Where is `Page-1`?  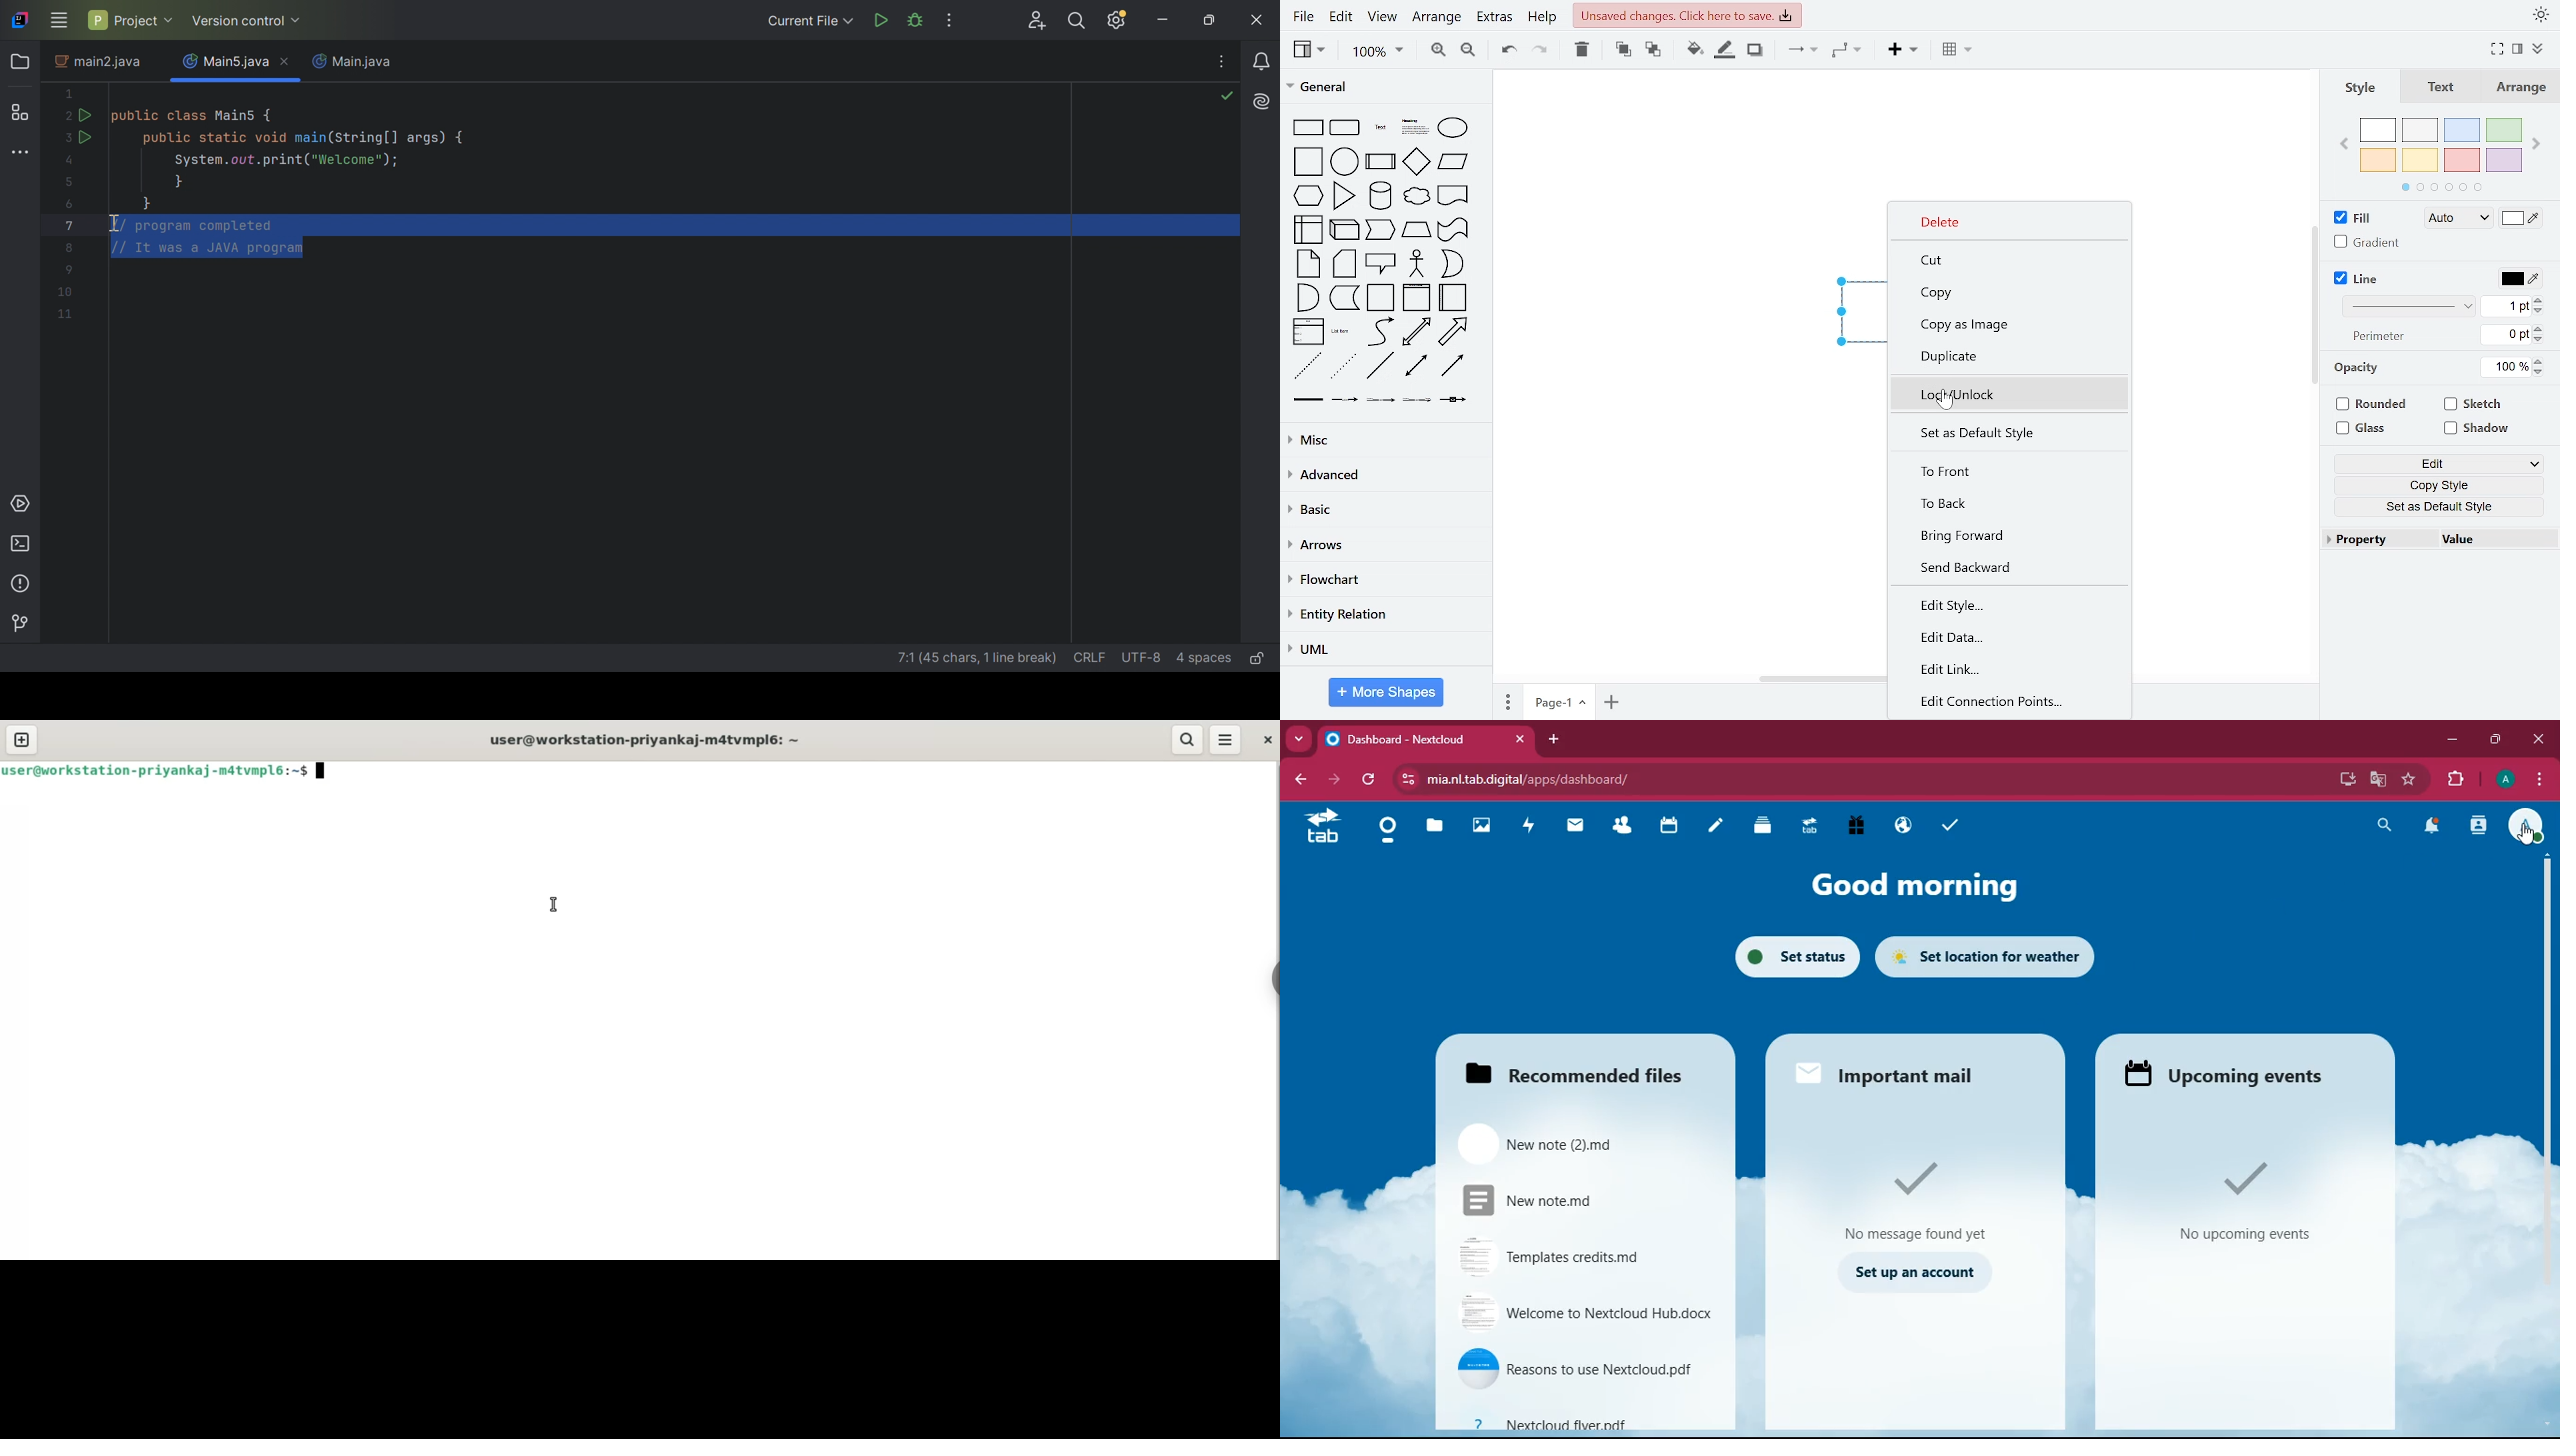 Page-1 is located at coordinates (1560, 703).